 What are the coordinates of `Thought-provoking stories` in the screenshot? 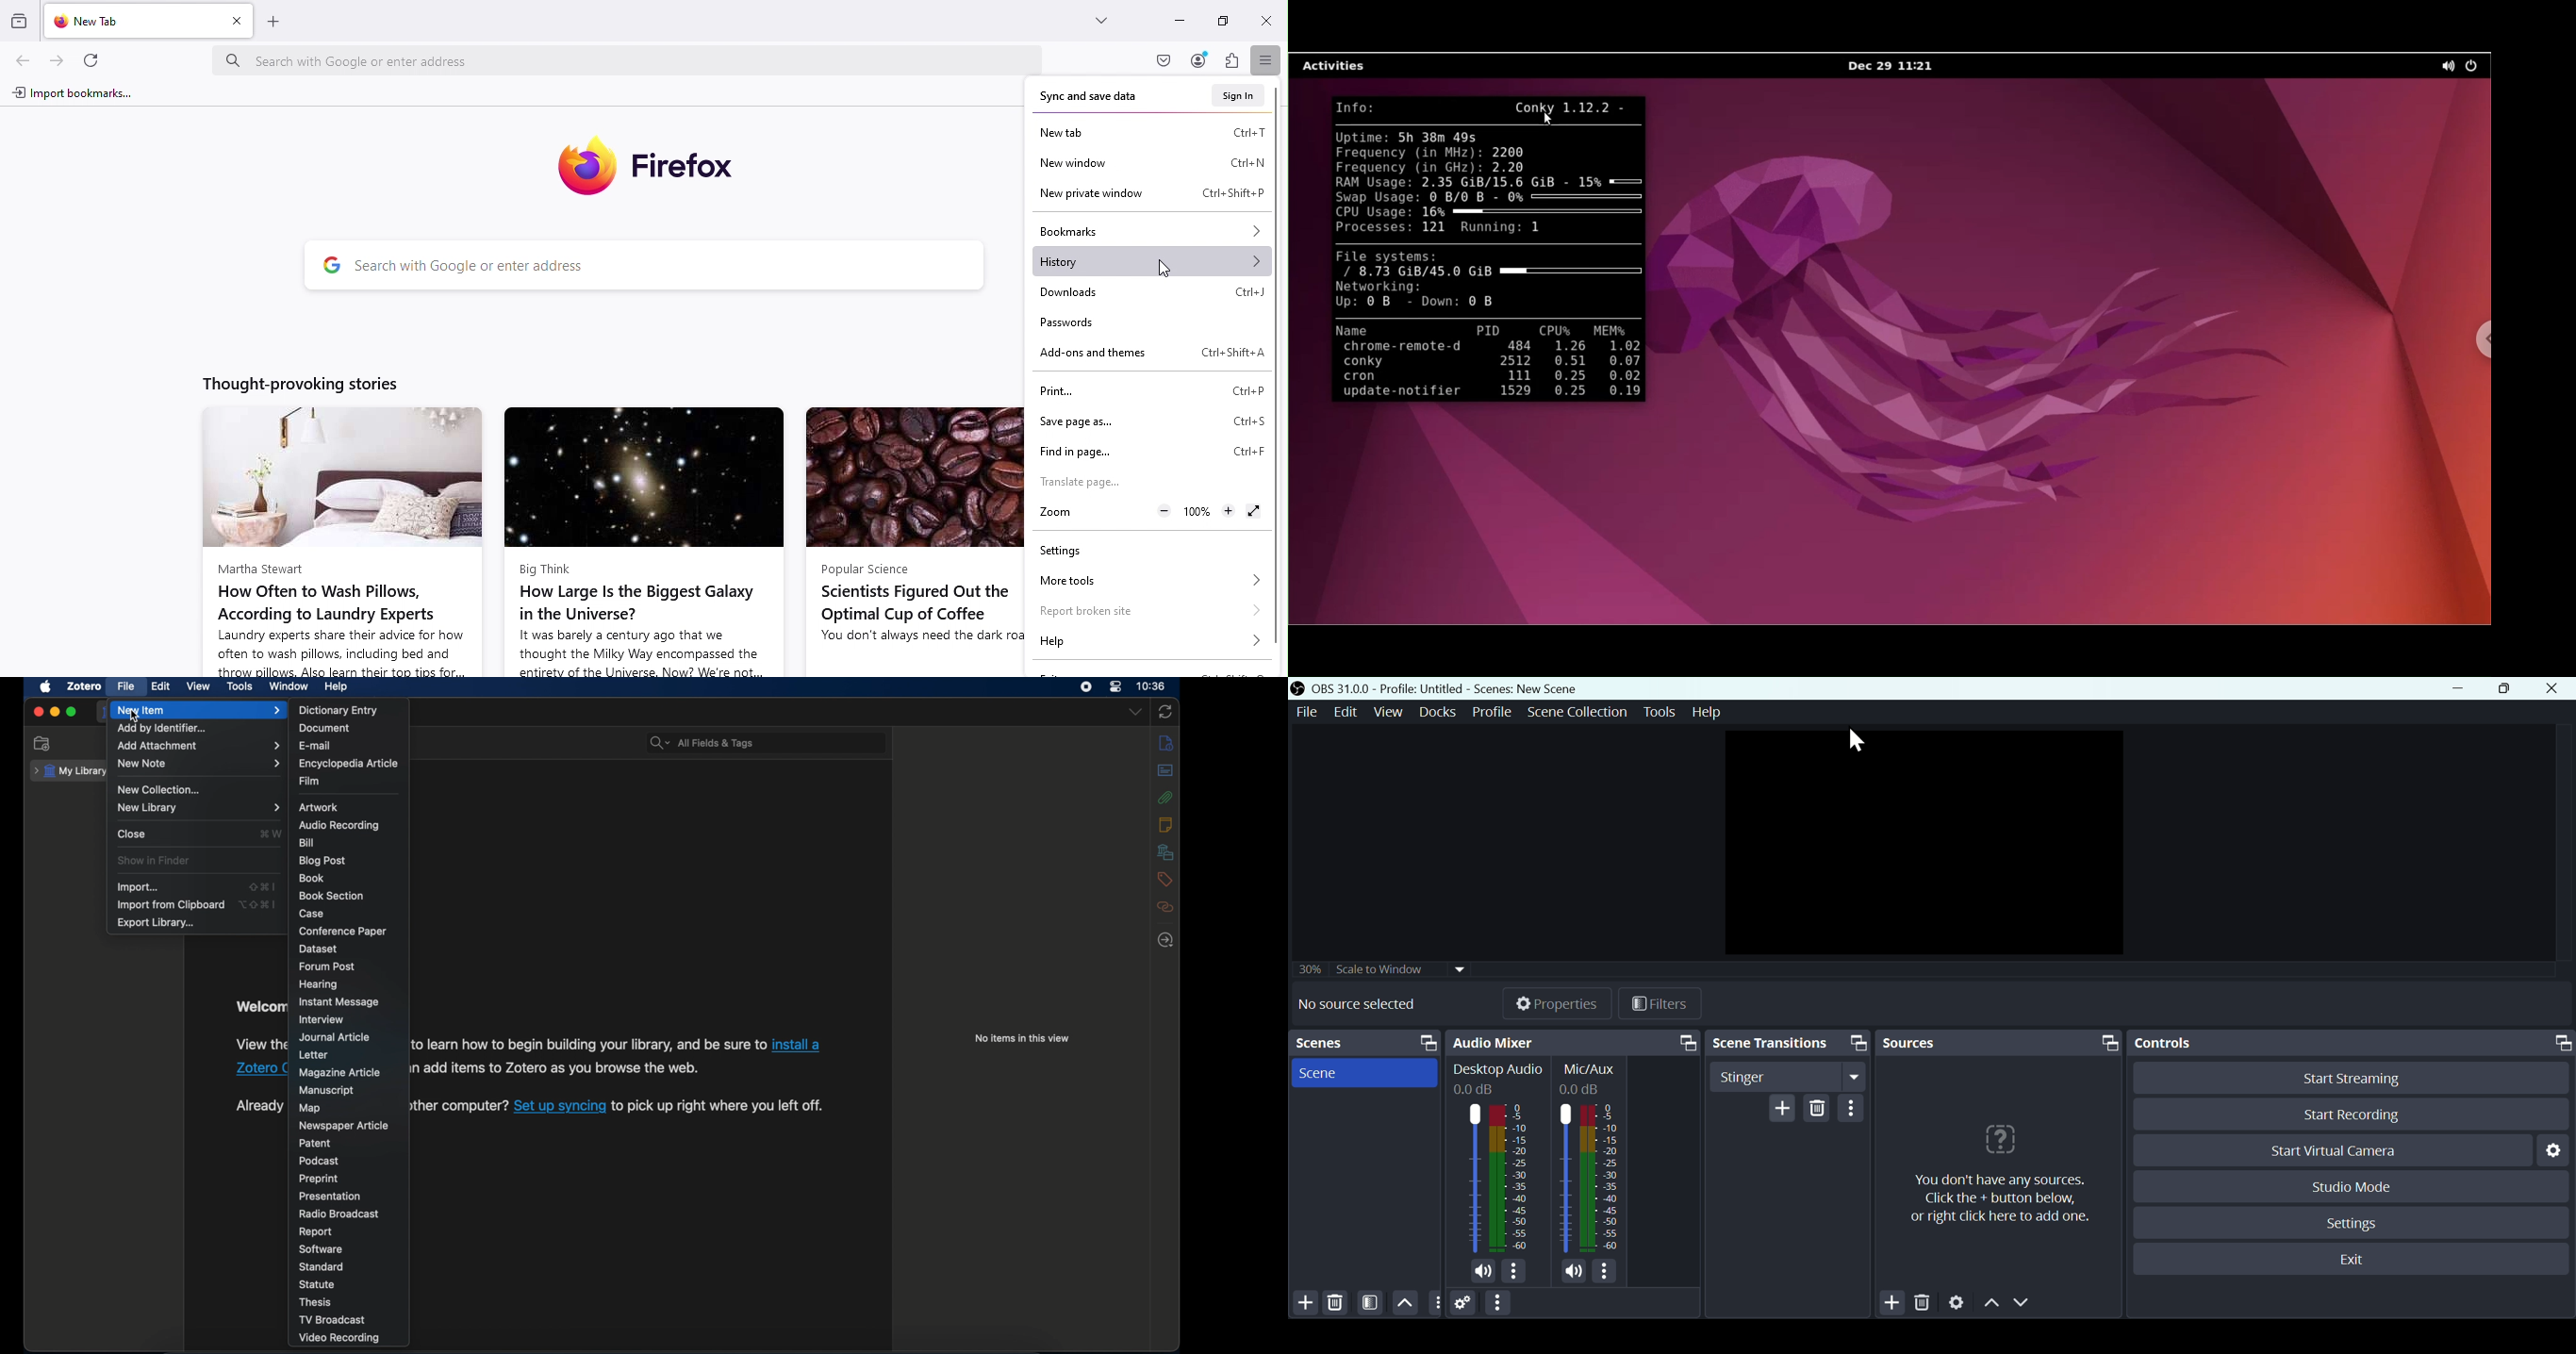 It's located at (317, 380).